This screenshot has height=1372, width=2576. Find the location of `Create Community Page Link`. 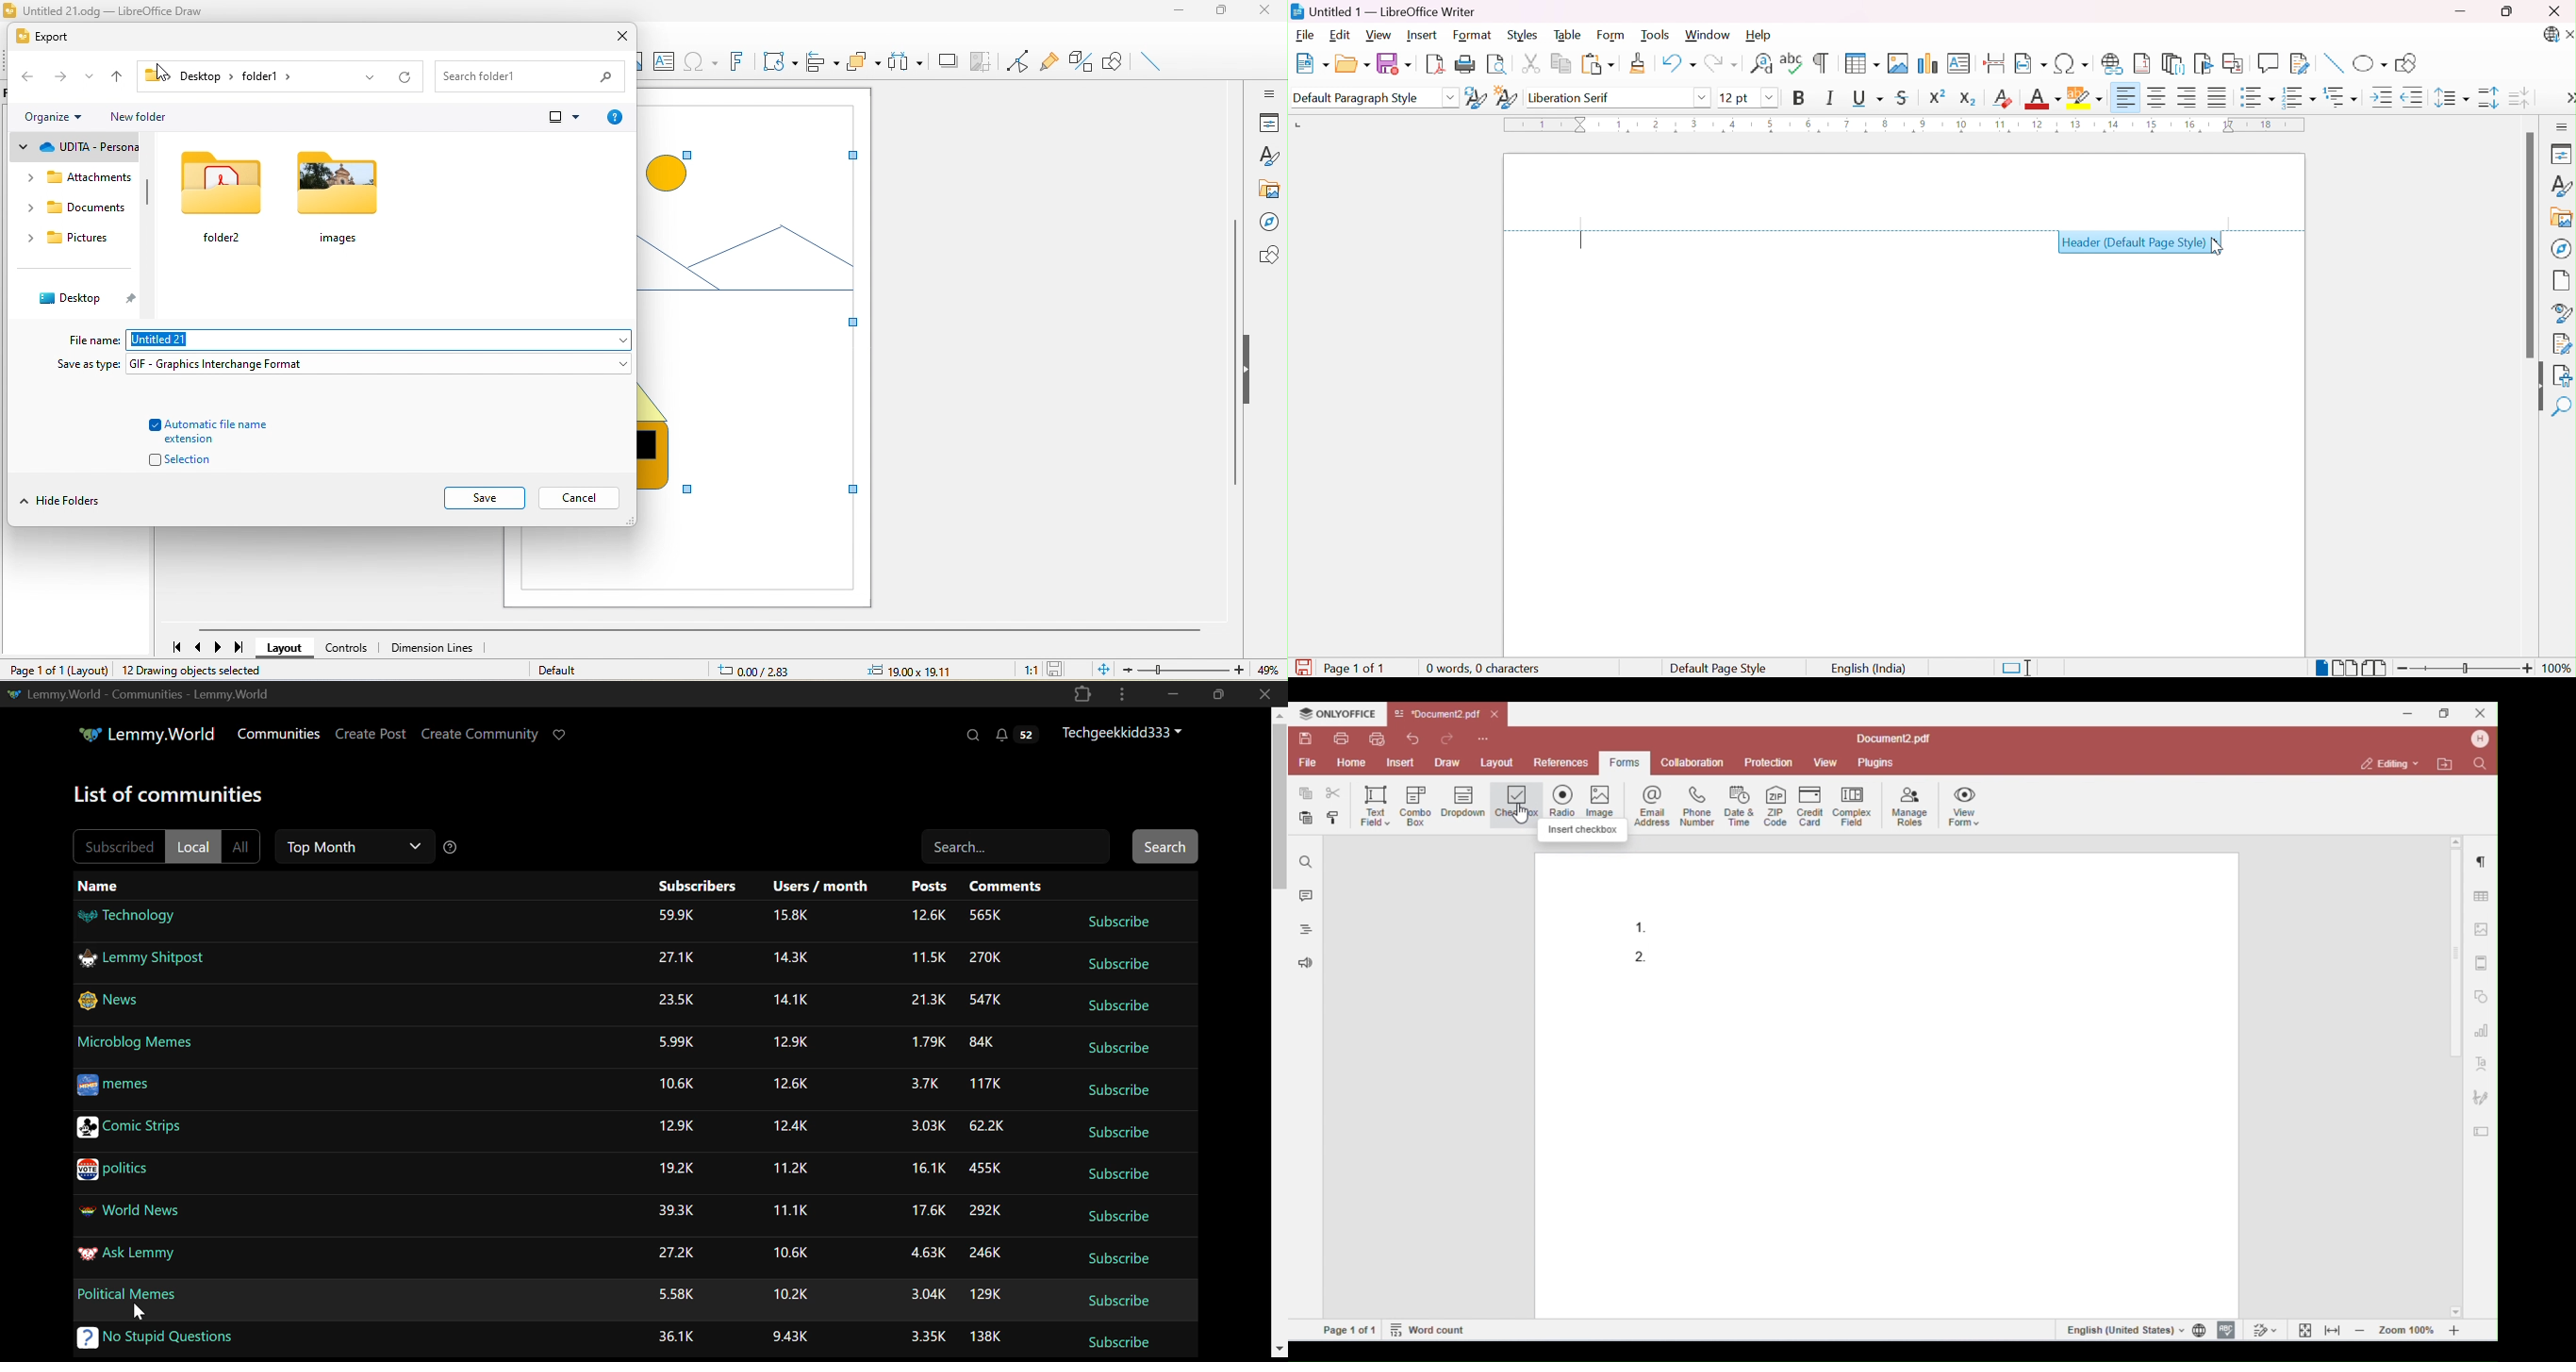

Create Community Page Link is located at coordinates (480, 733).